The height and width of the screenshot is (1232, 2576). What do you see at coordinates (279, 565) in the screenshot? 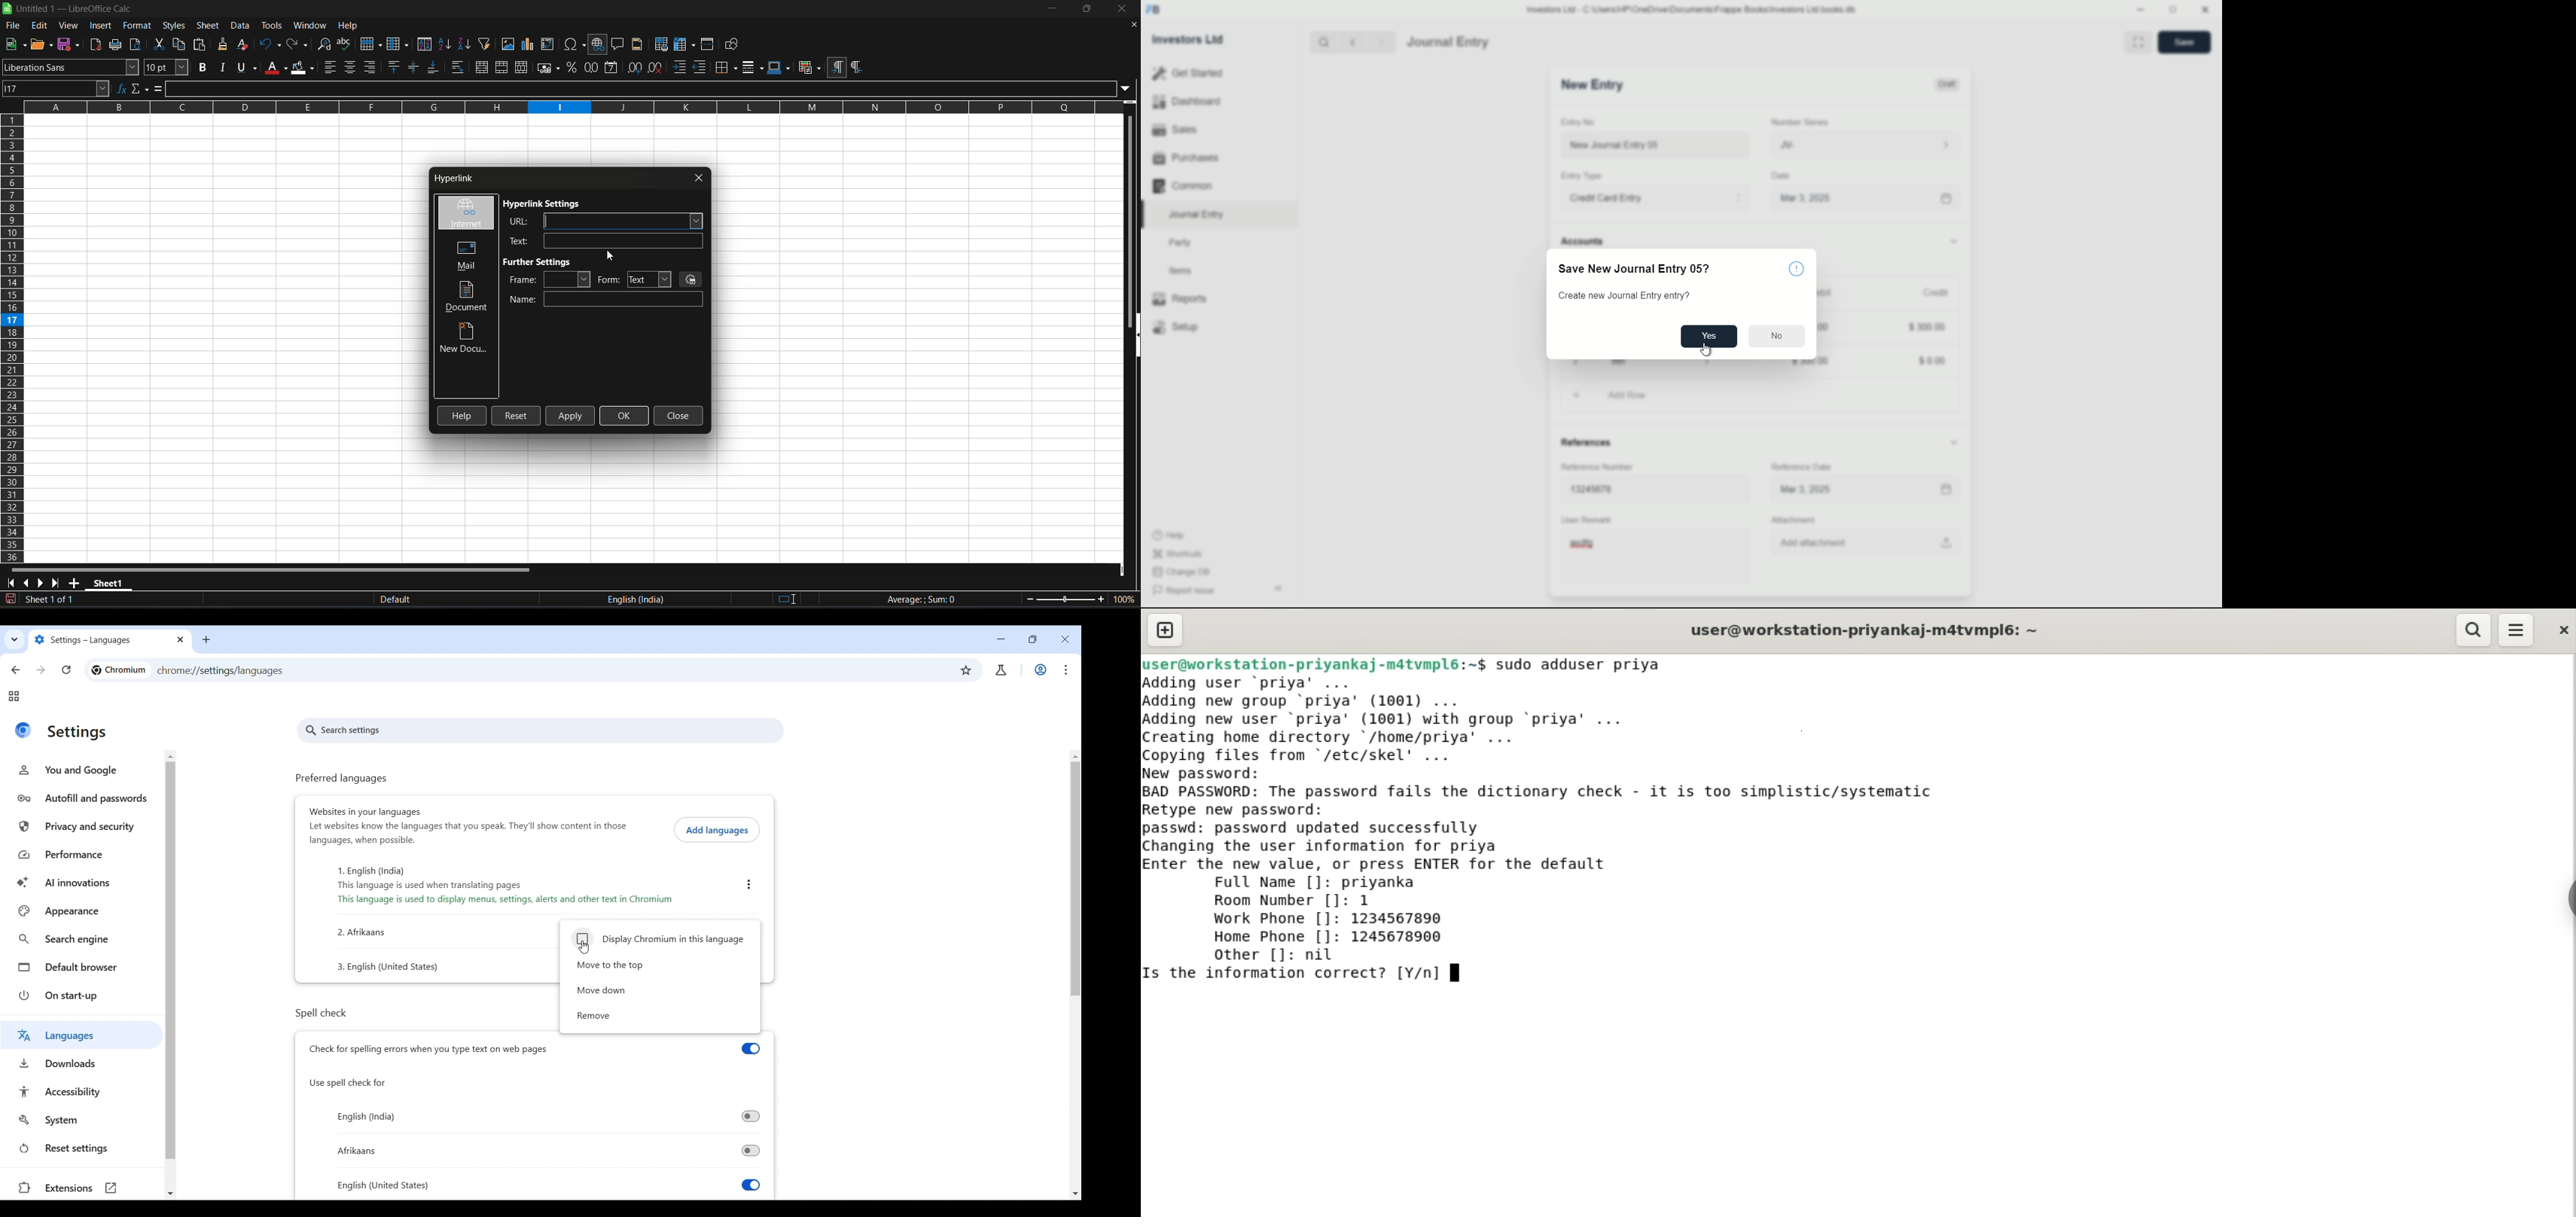
I see `horizontal scroll bar` at bounding box center [279, 565].